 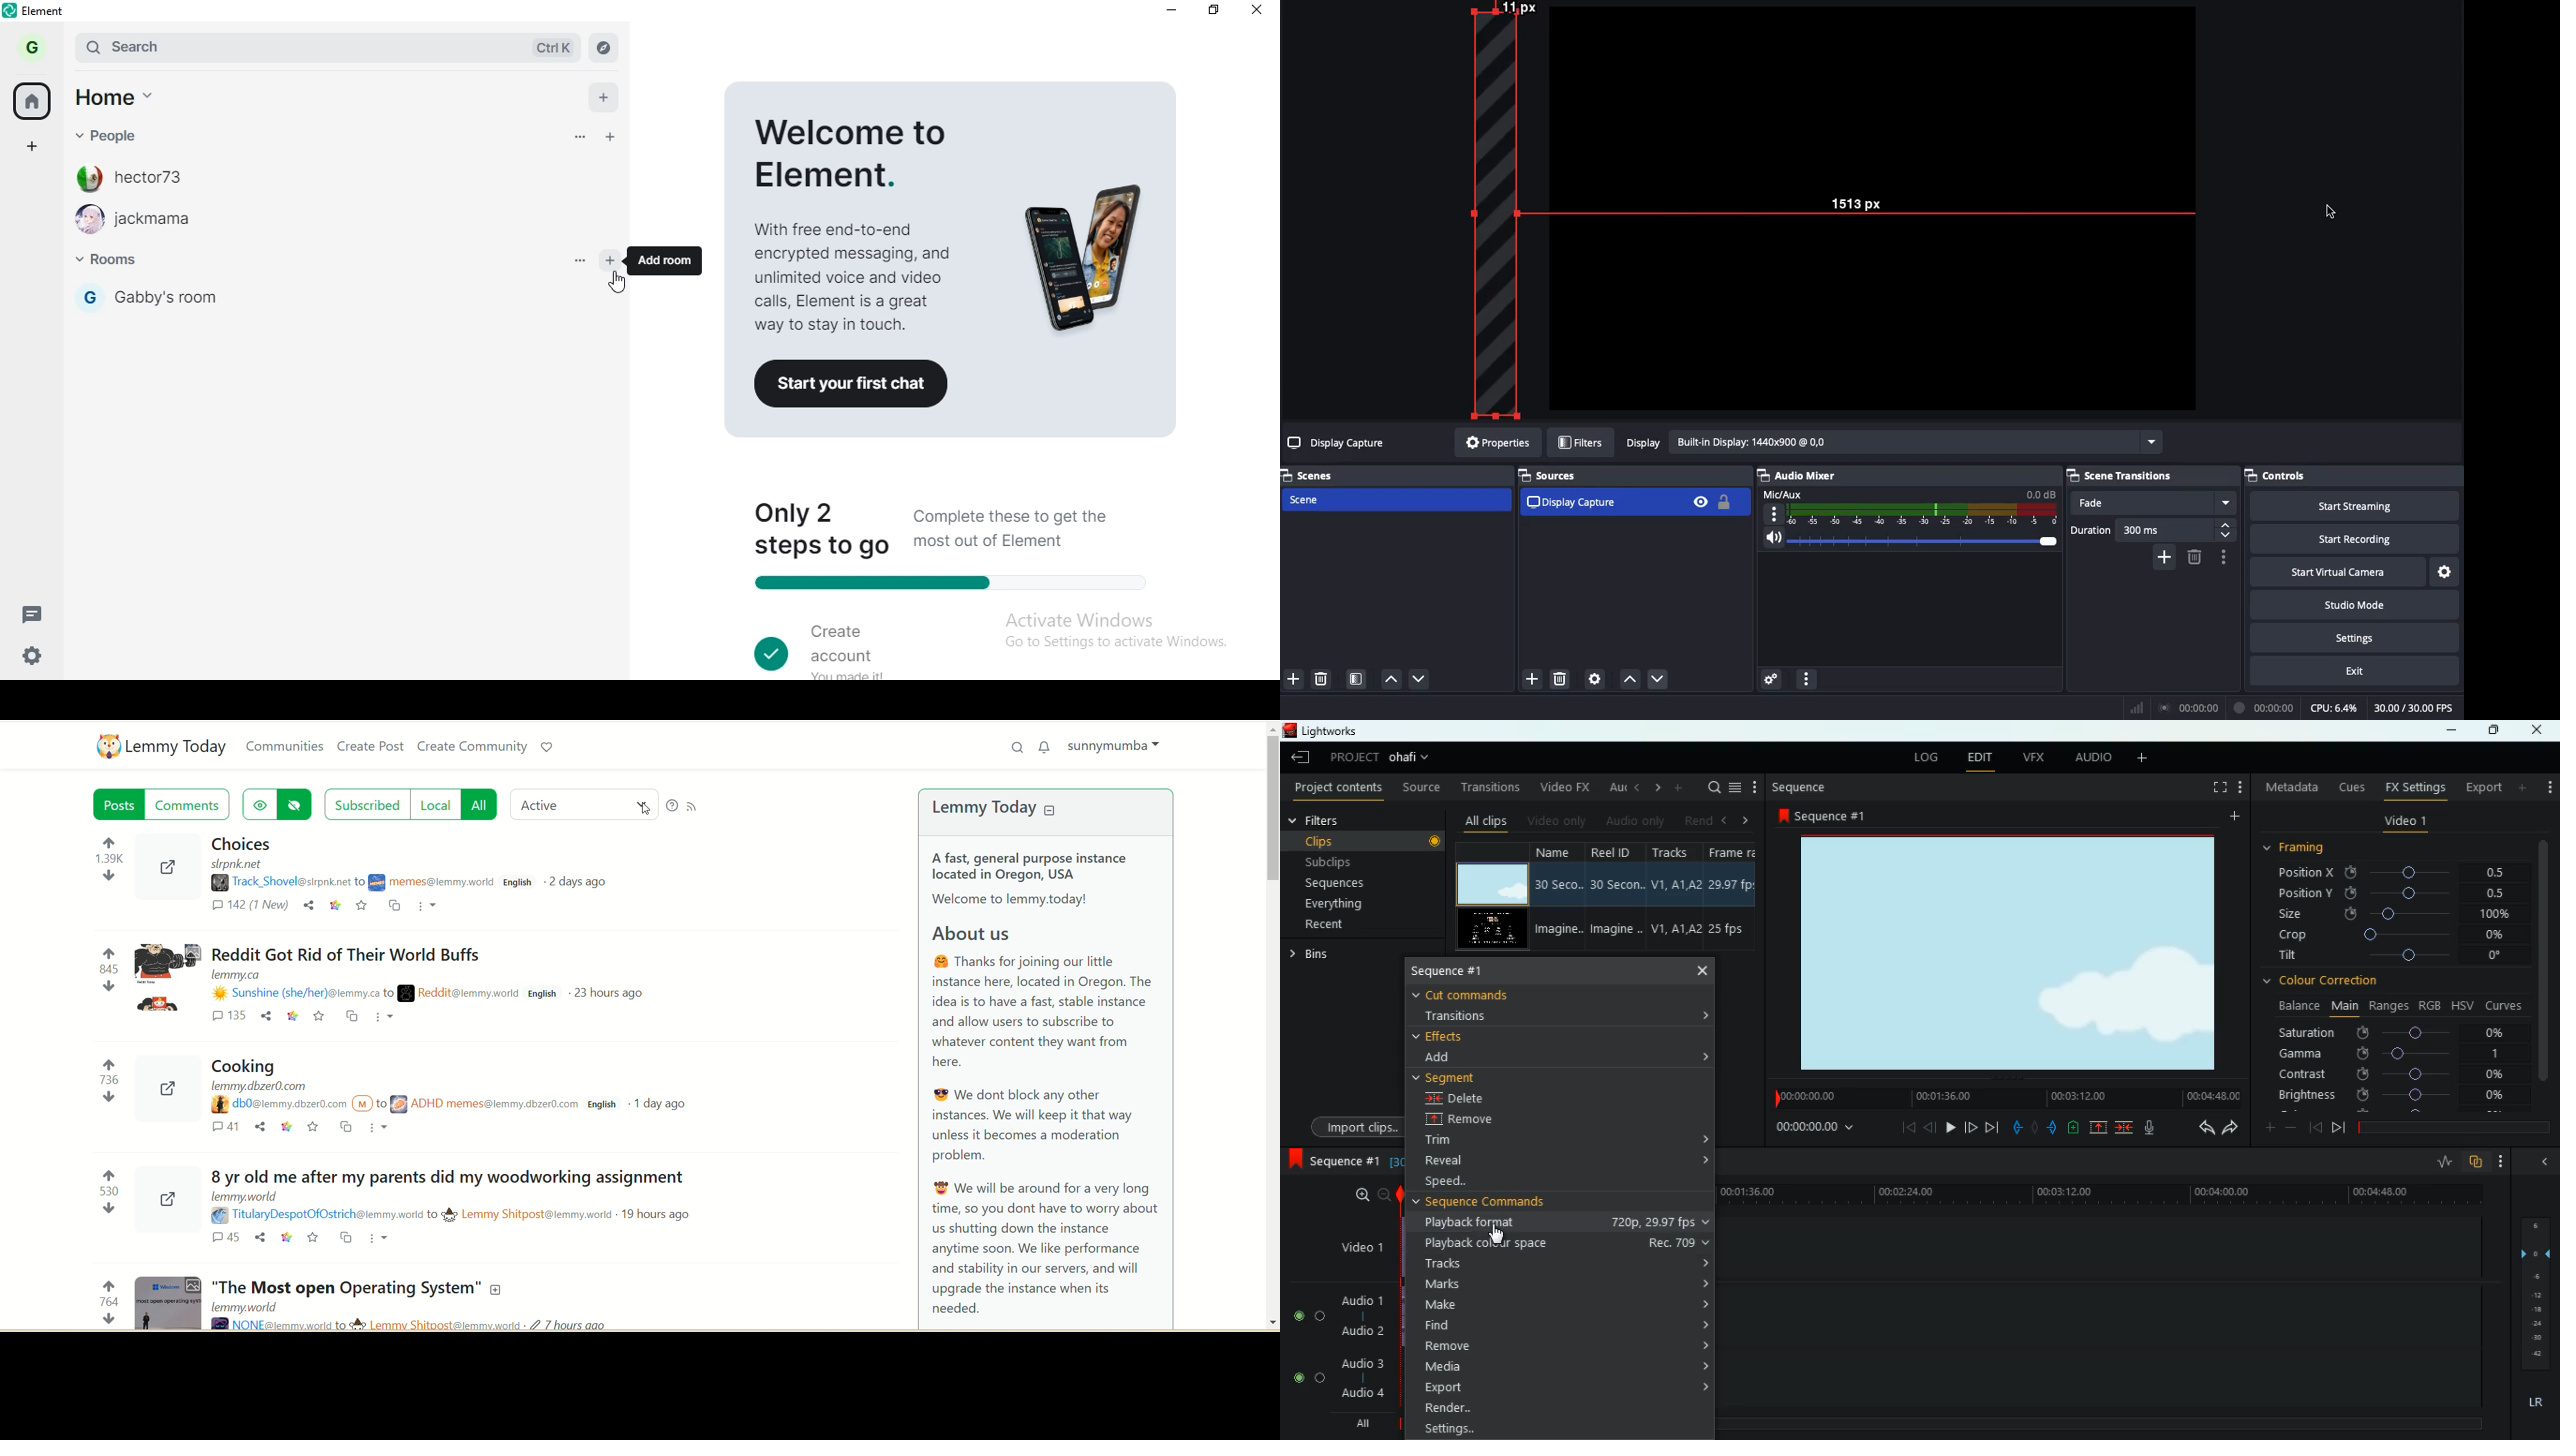 I want to click on Broadcast, so click(x=2192, y=708).